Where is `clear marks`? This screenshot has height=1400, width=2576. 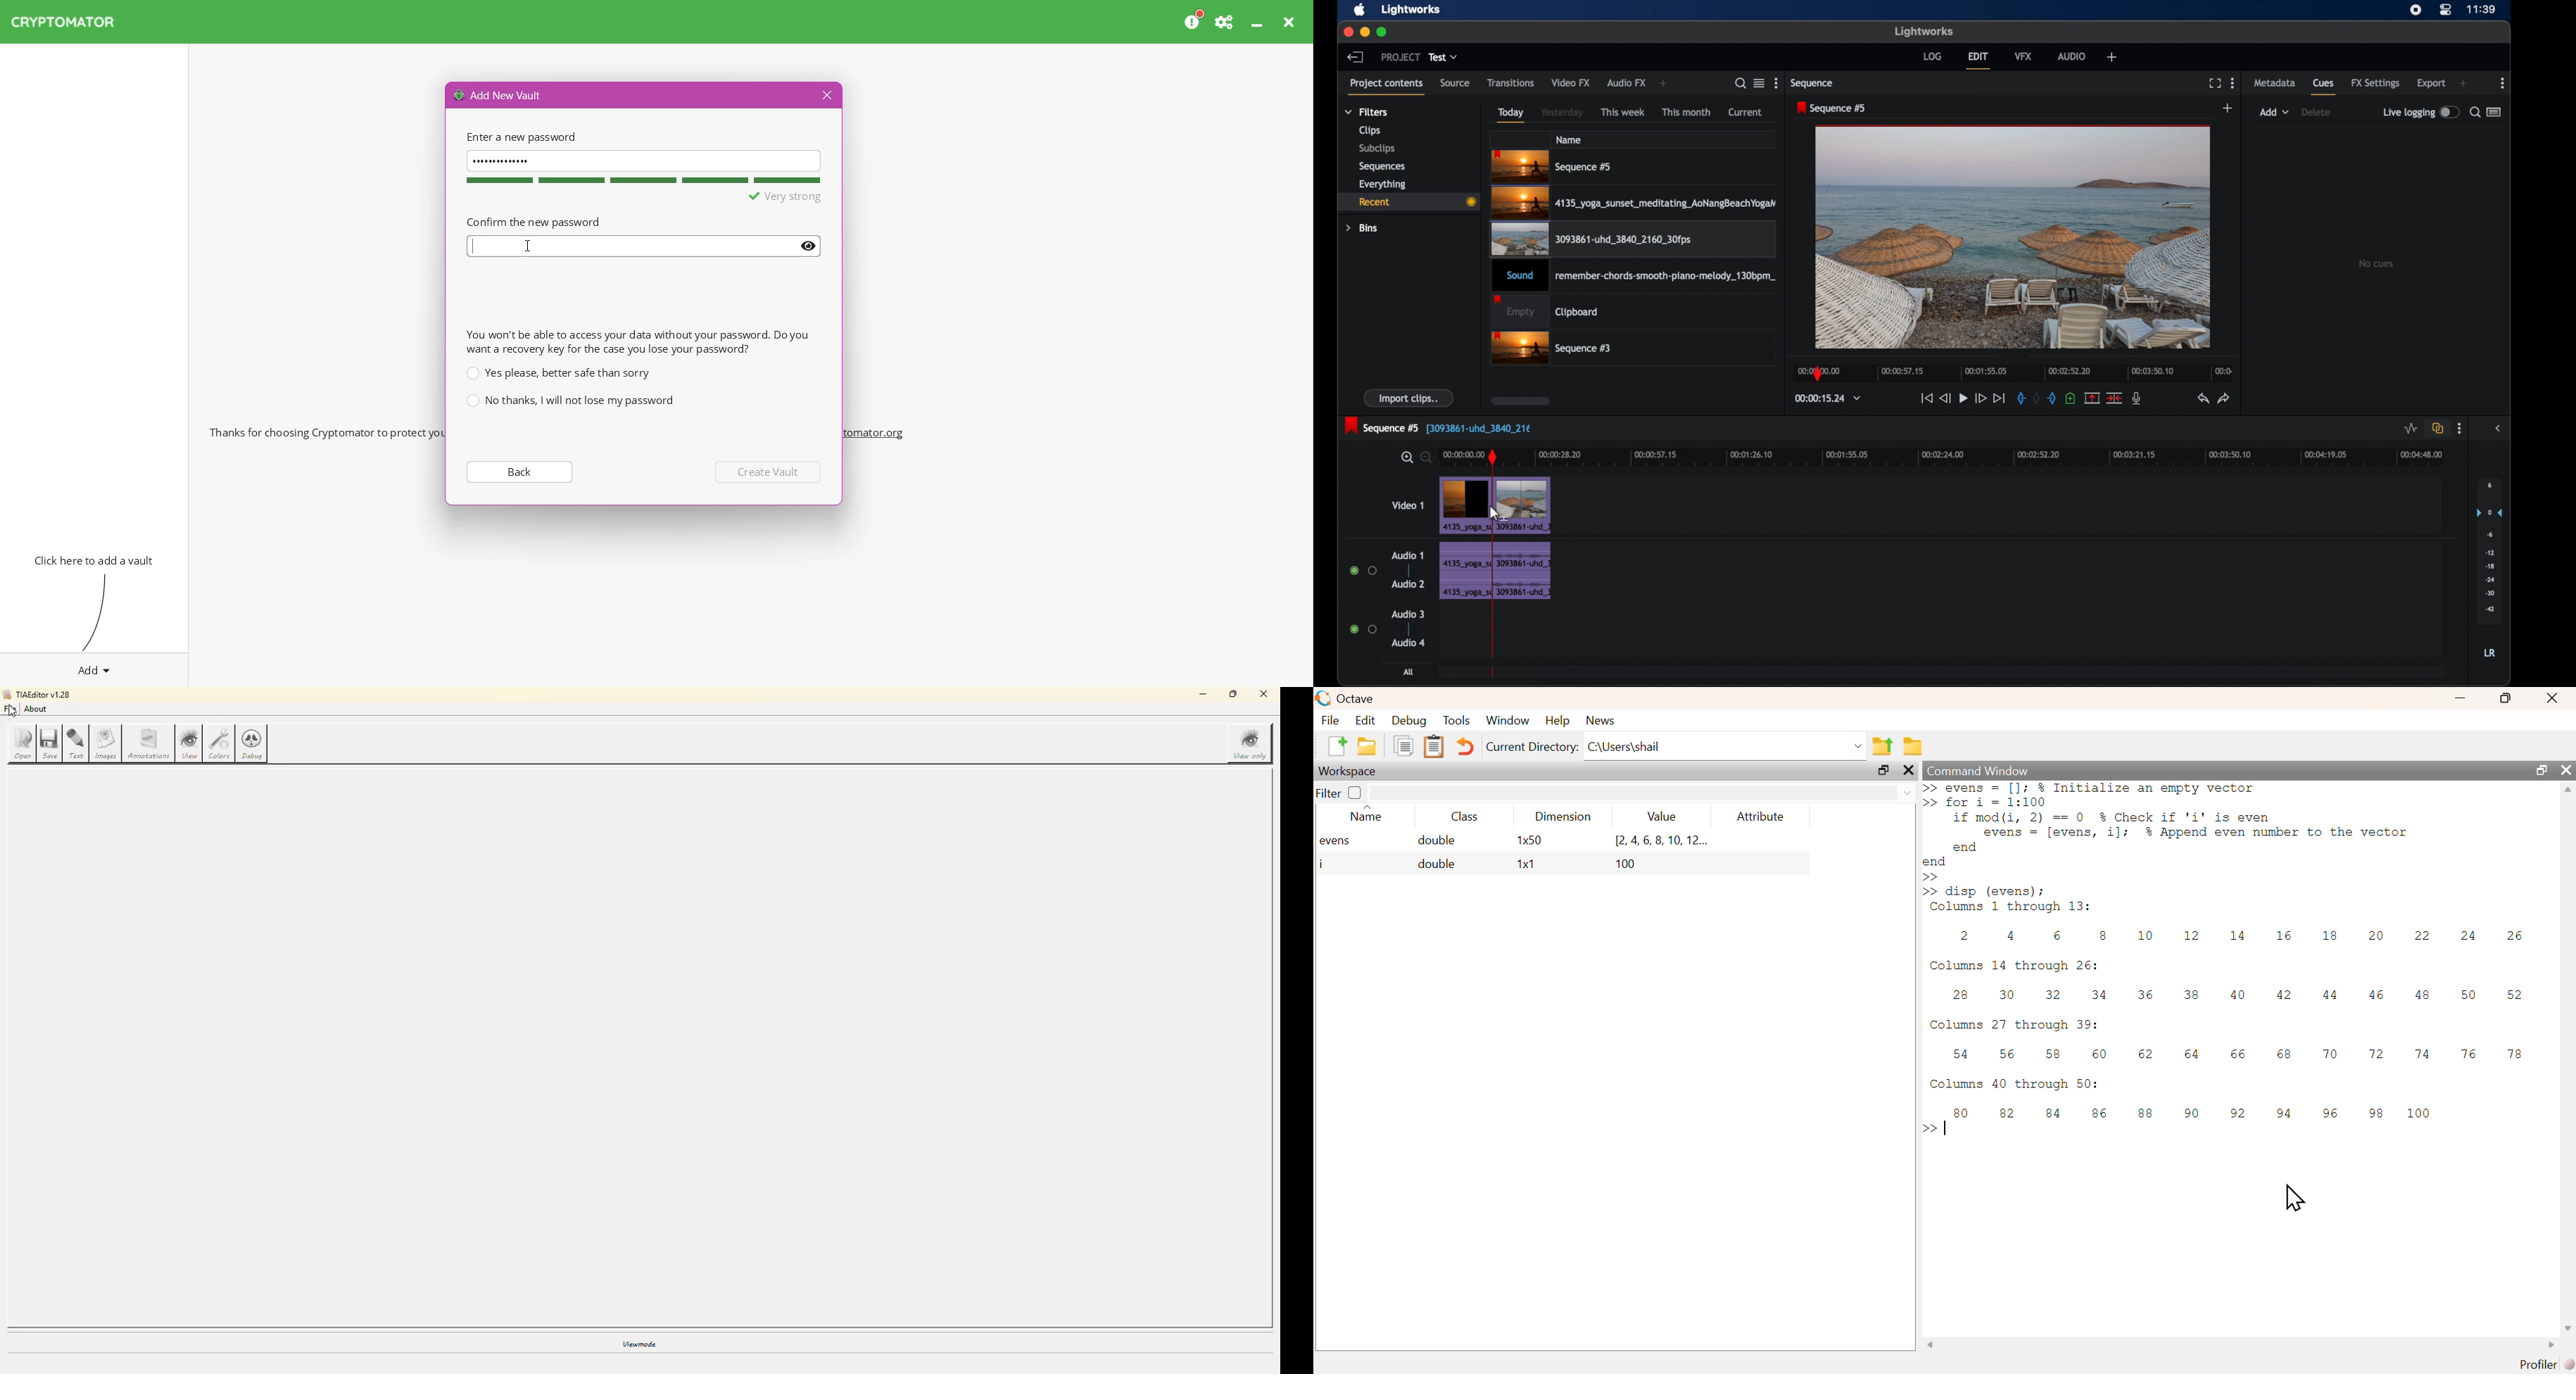
clear marks is located at coordinates (2035, 398).